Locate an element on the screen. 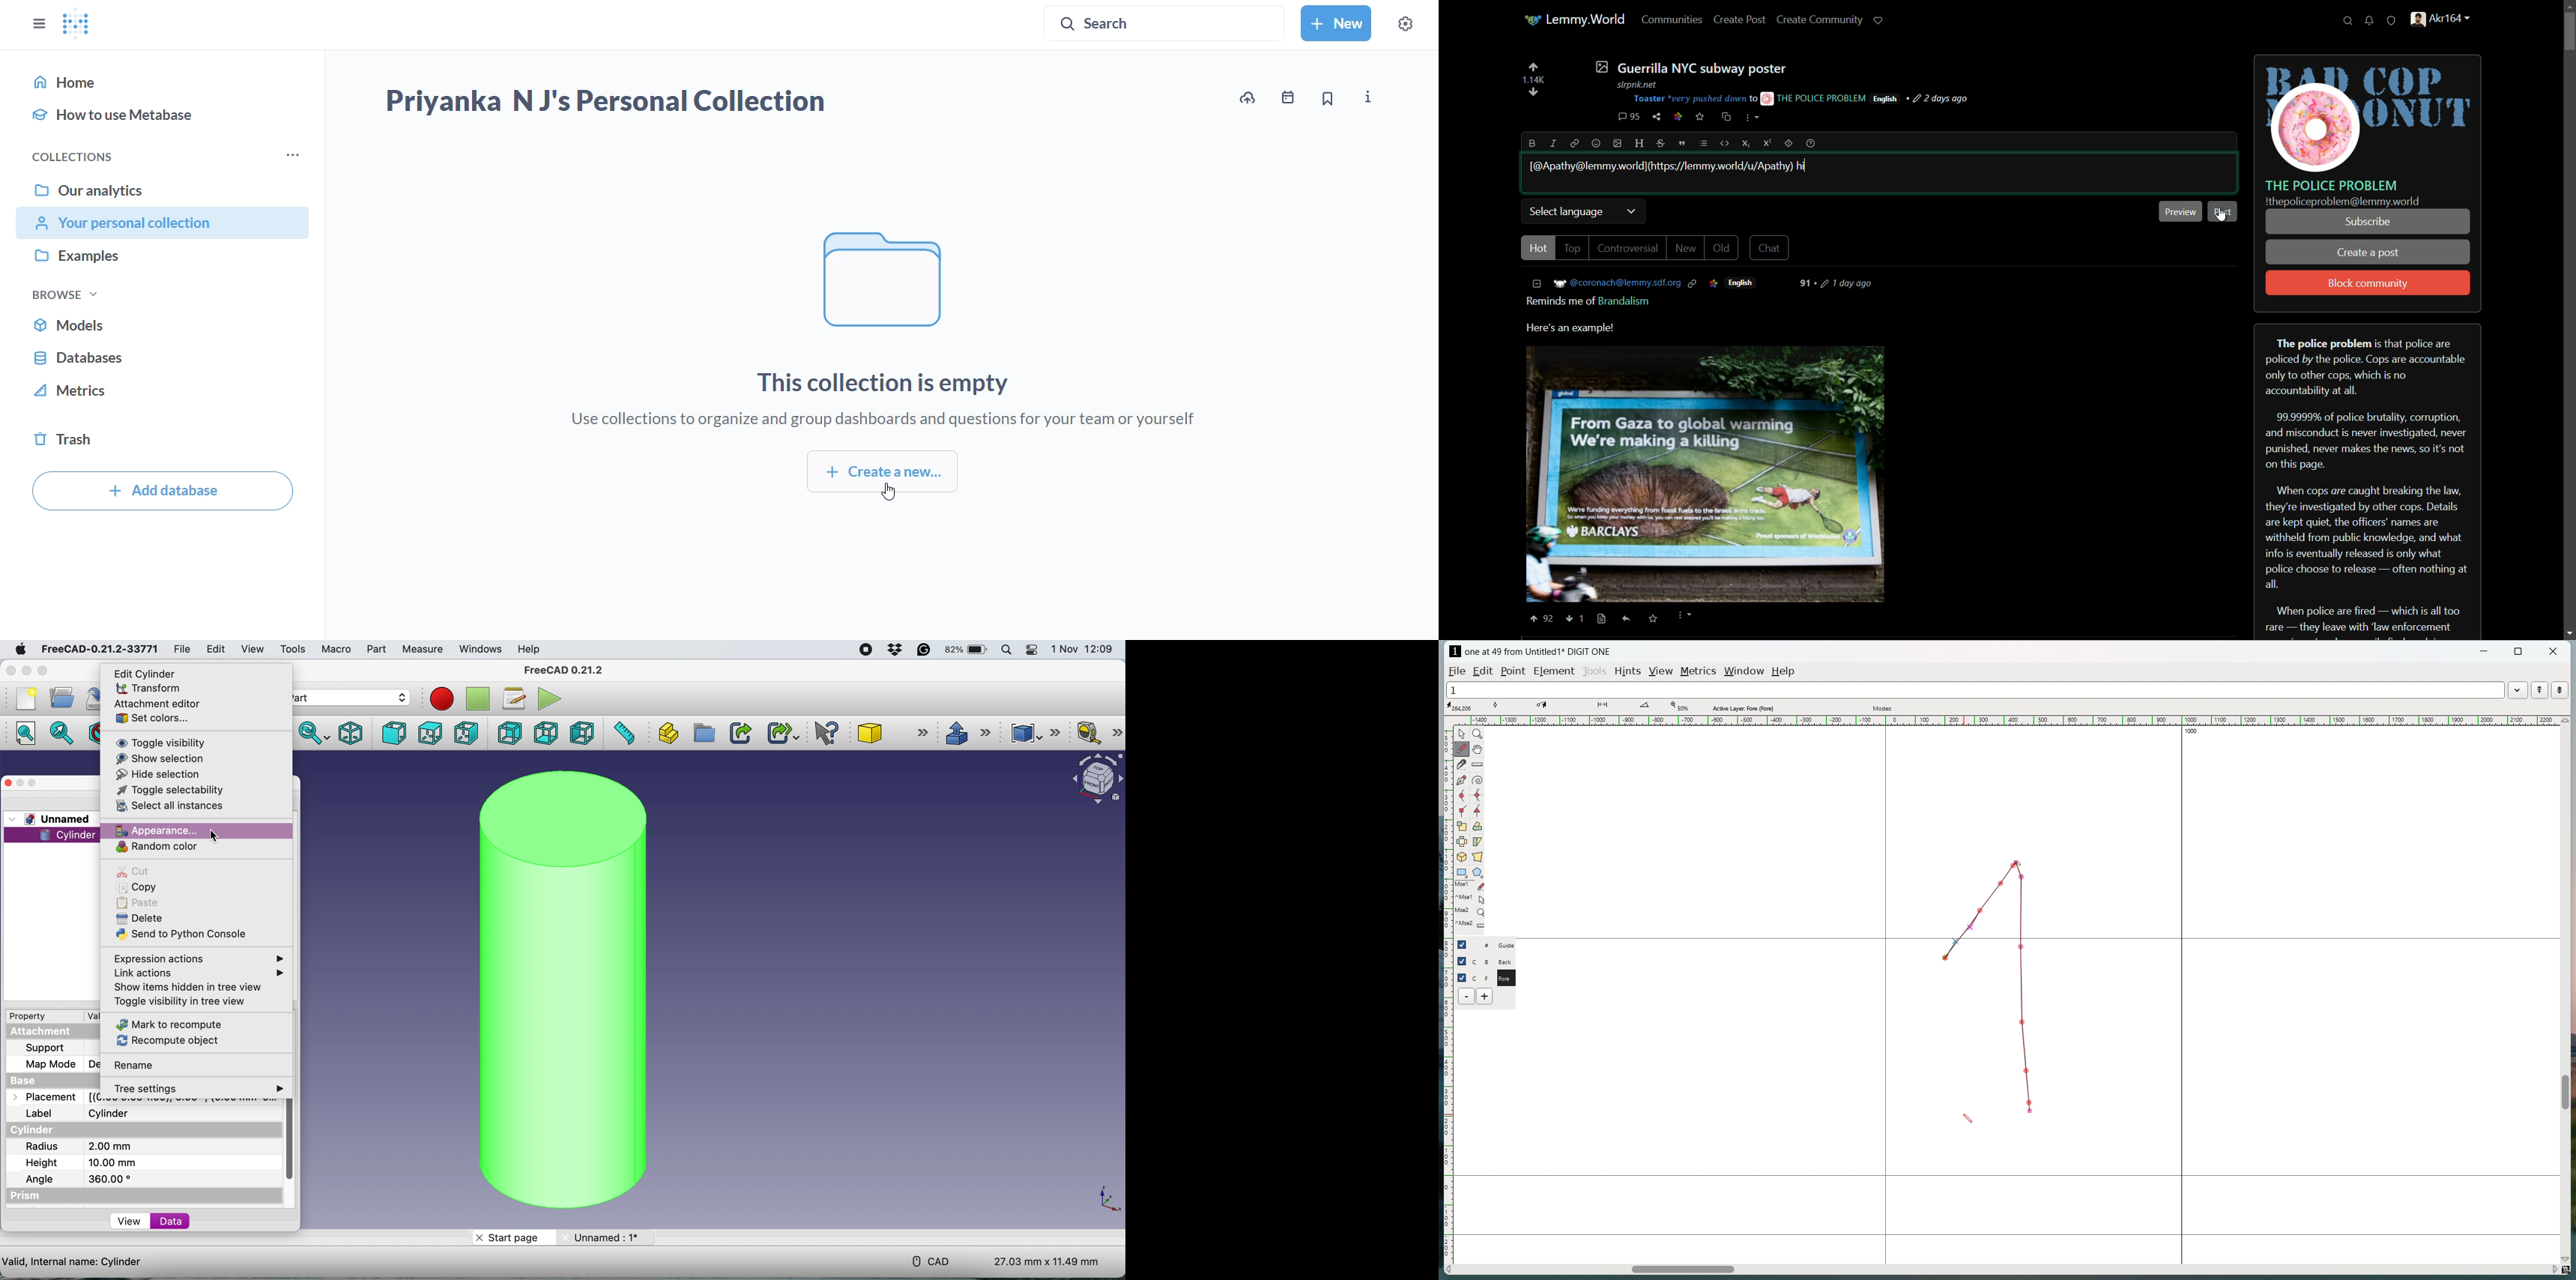  cylinder is located at coordinates (36, 1131).